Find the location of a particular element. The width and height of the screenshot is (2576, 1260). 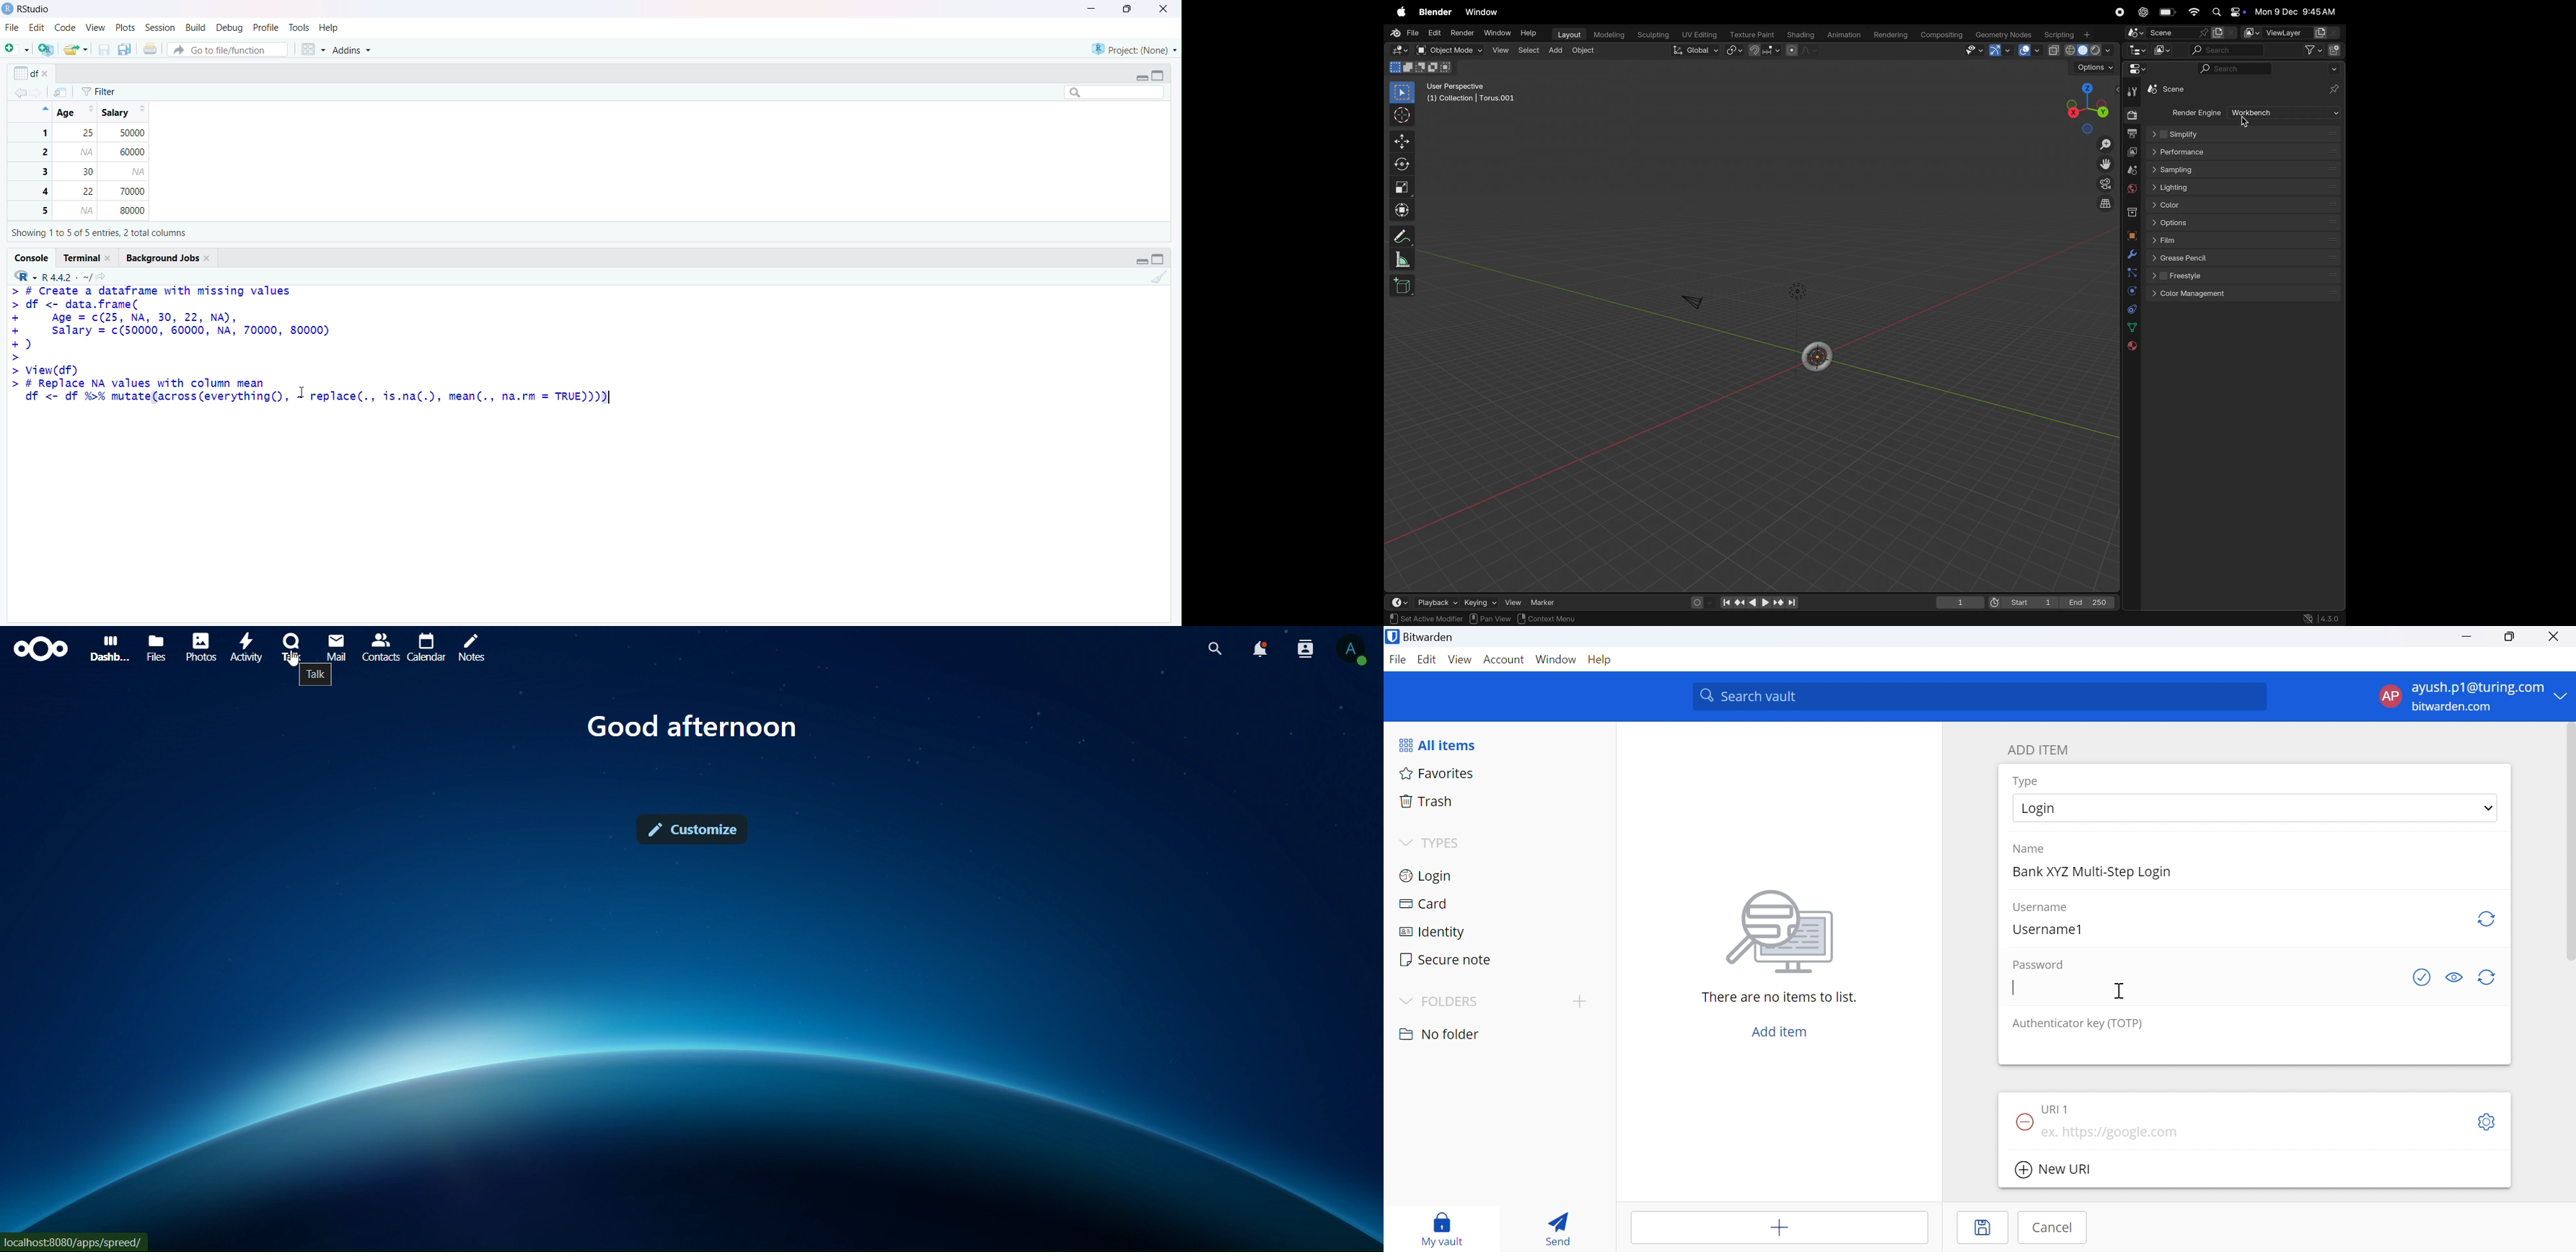

Go back to the previous source location (Ctrl + F9) is located at coordinates (20, 91).